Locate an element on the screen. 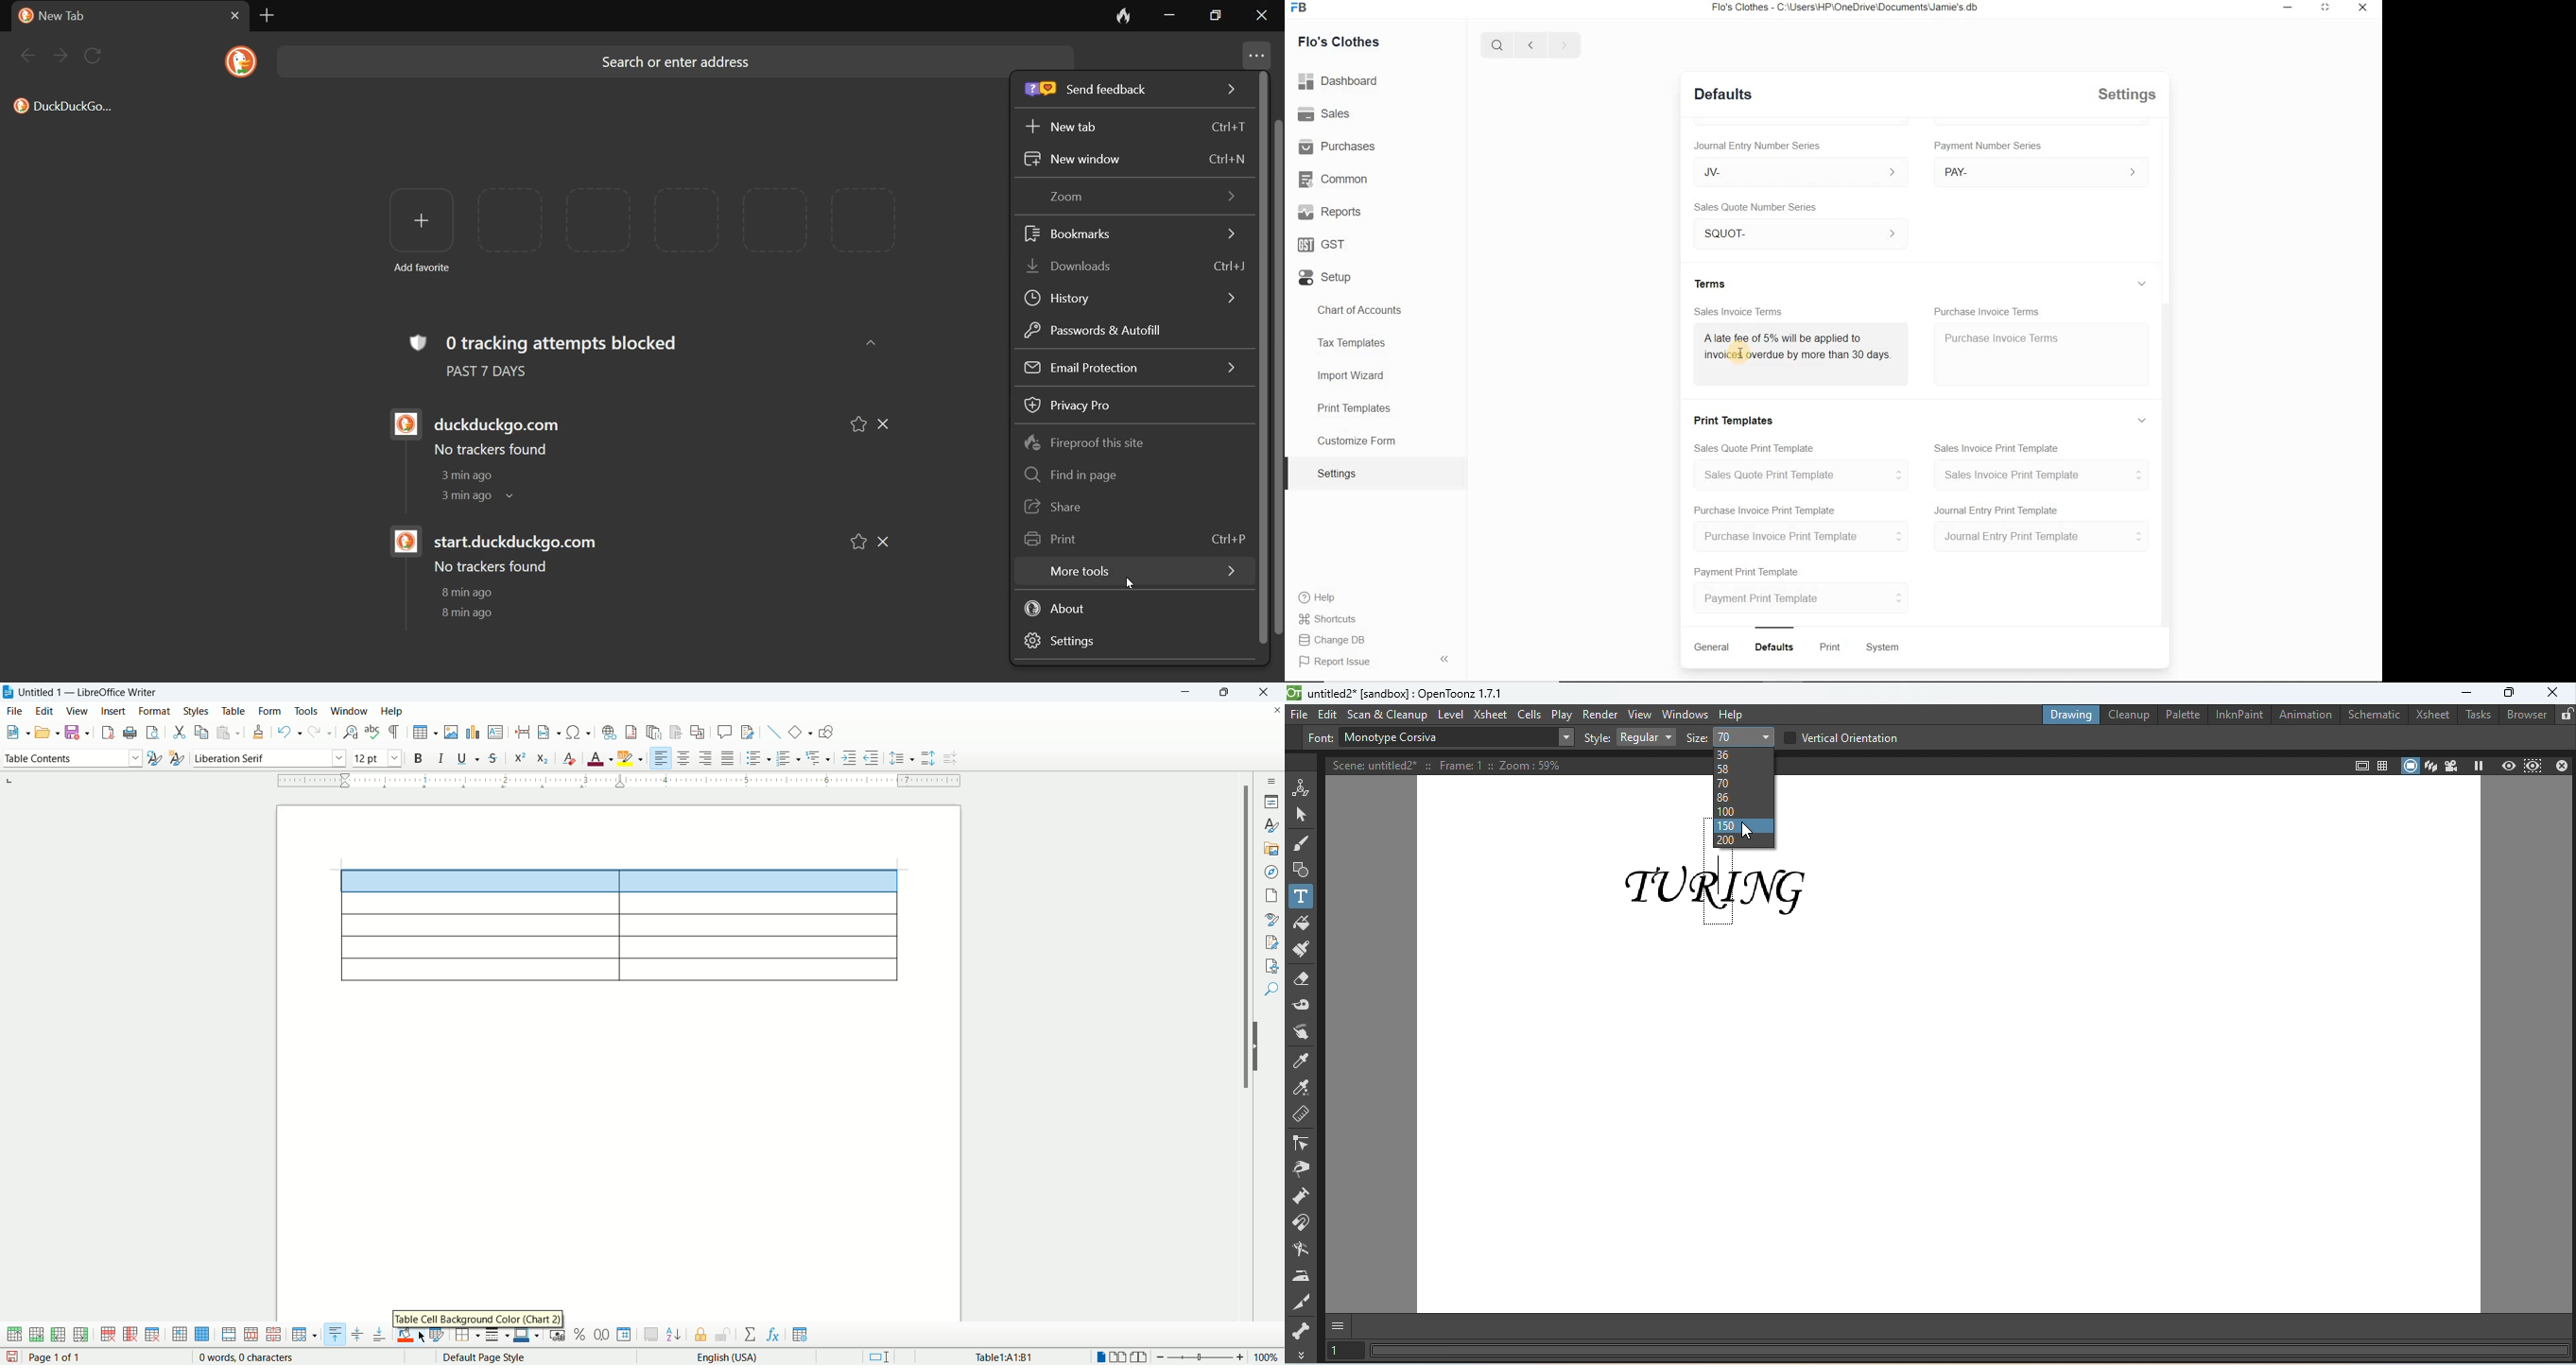  Browser is located at coordinates (2523, 717).